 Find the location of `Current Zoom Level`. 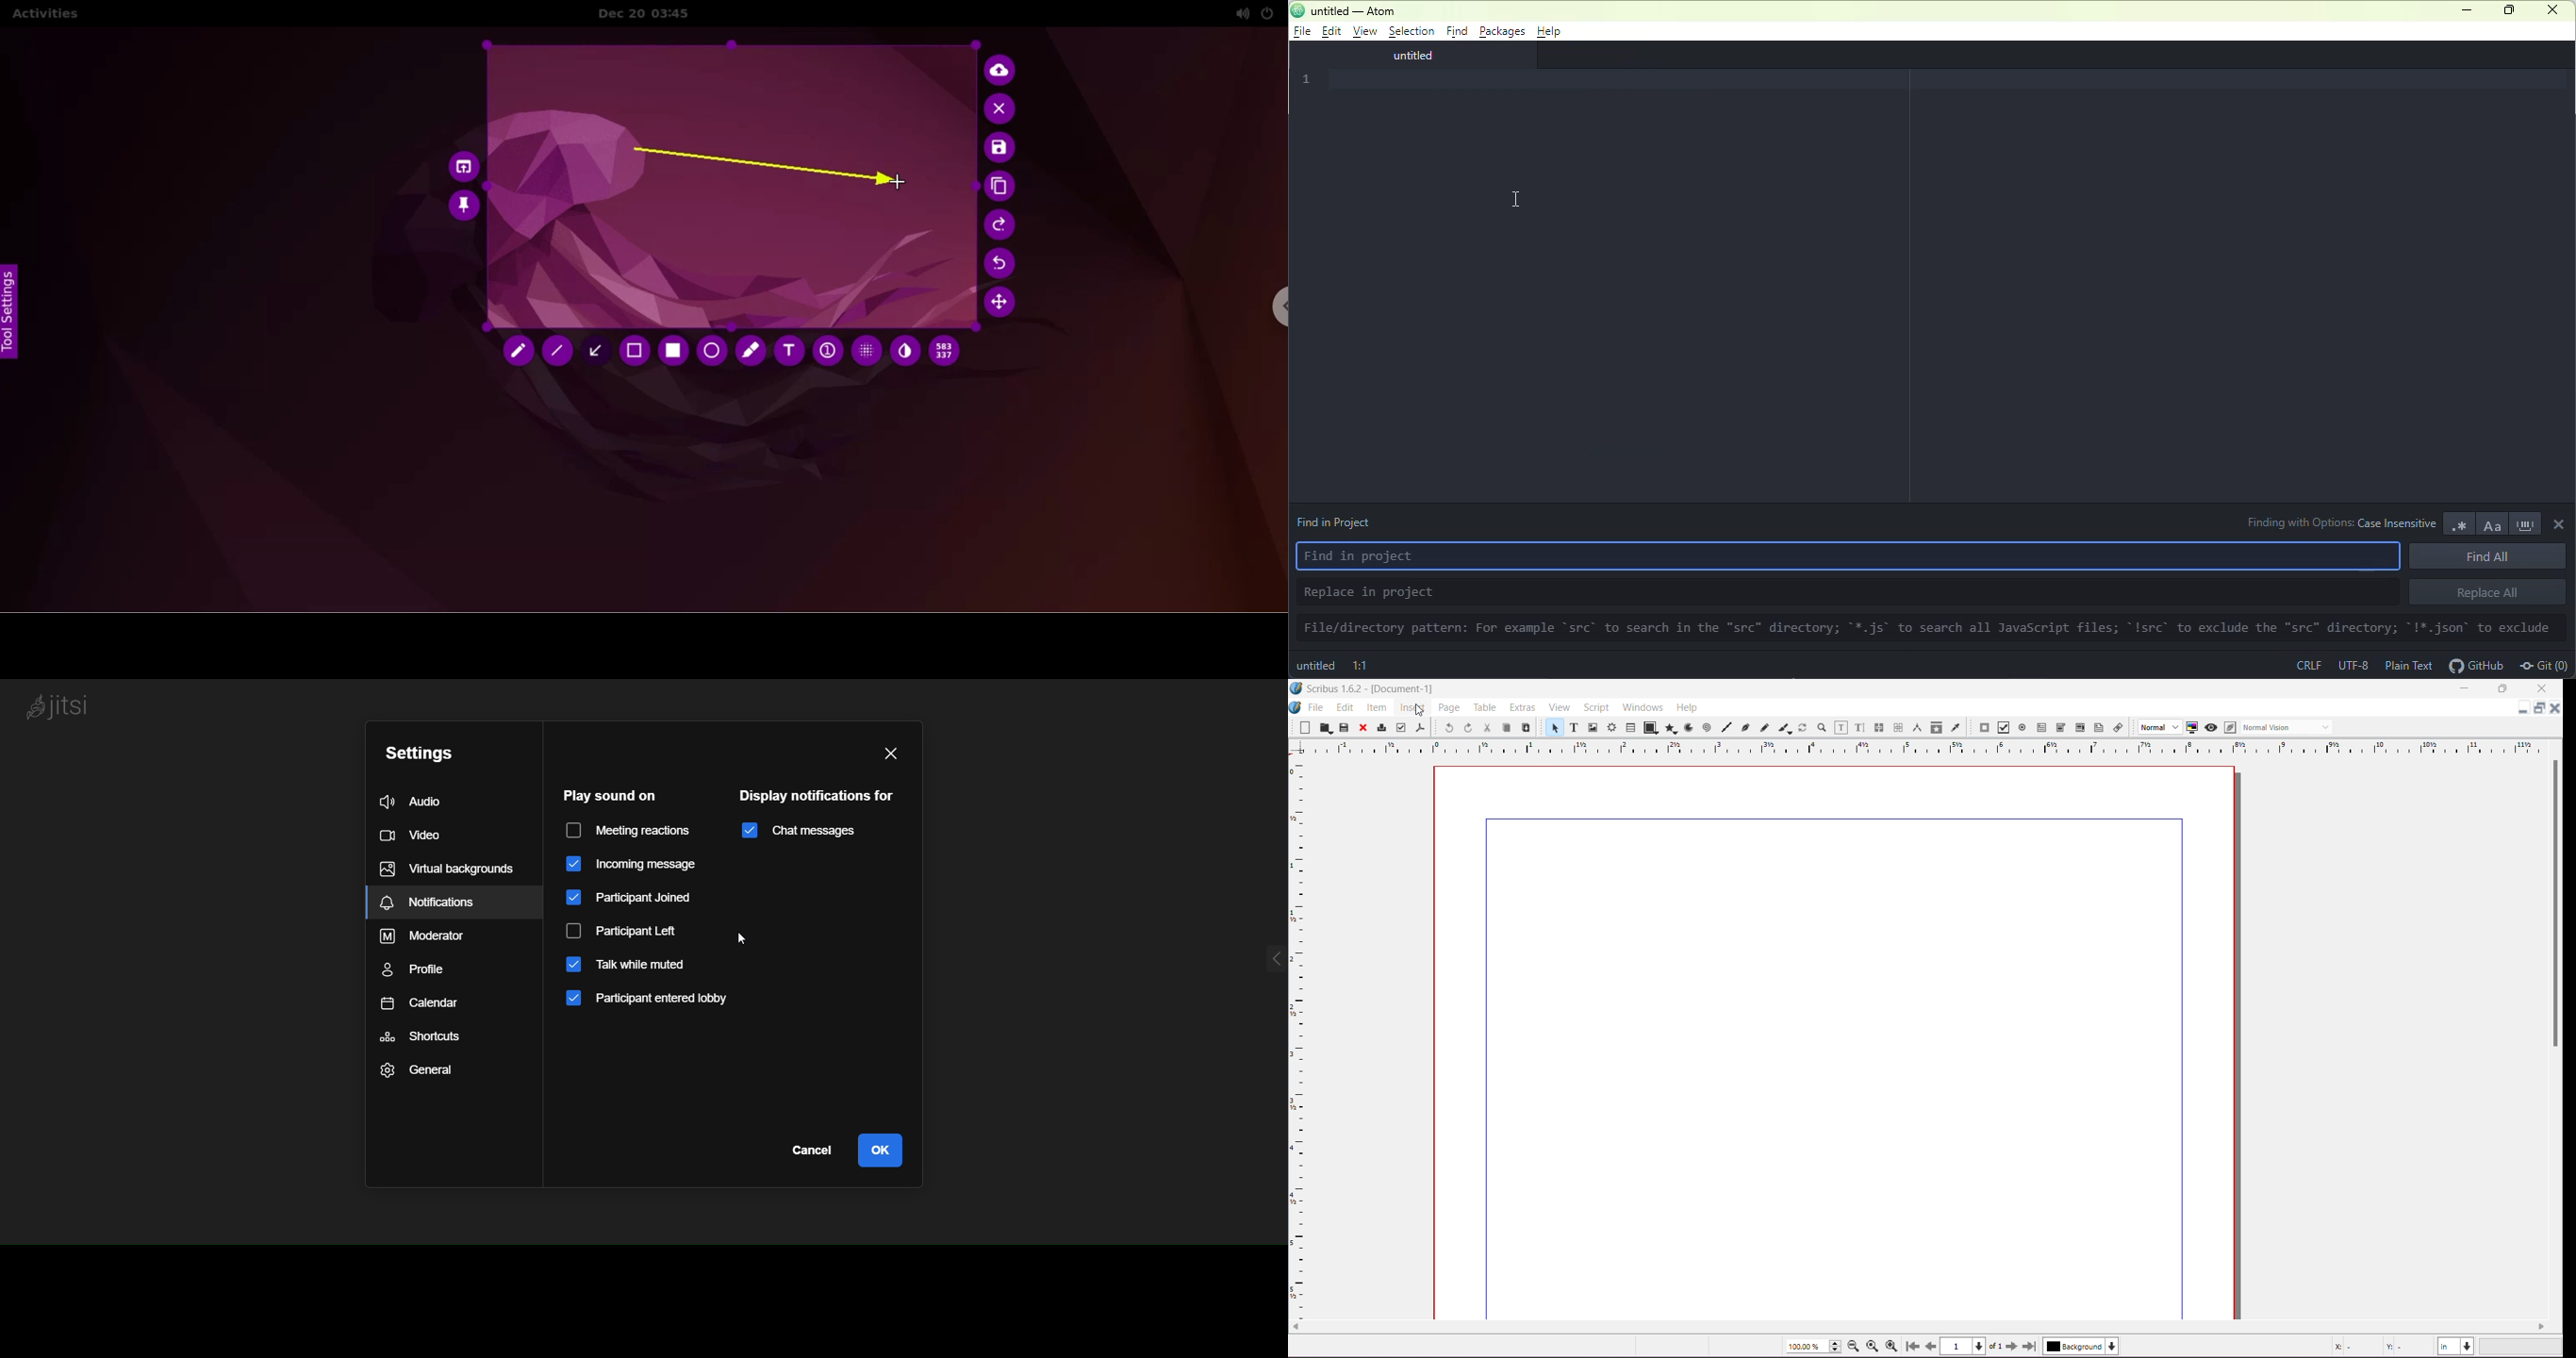

Current Zoom Level is located at coordinates (1814, 1346).